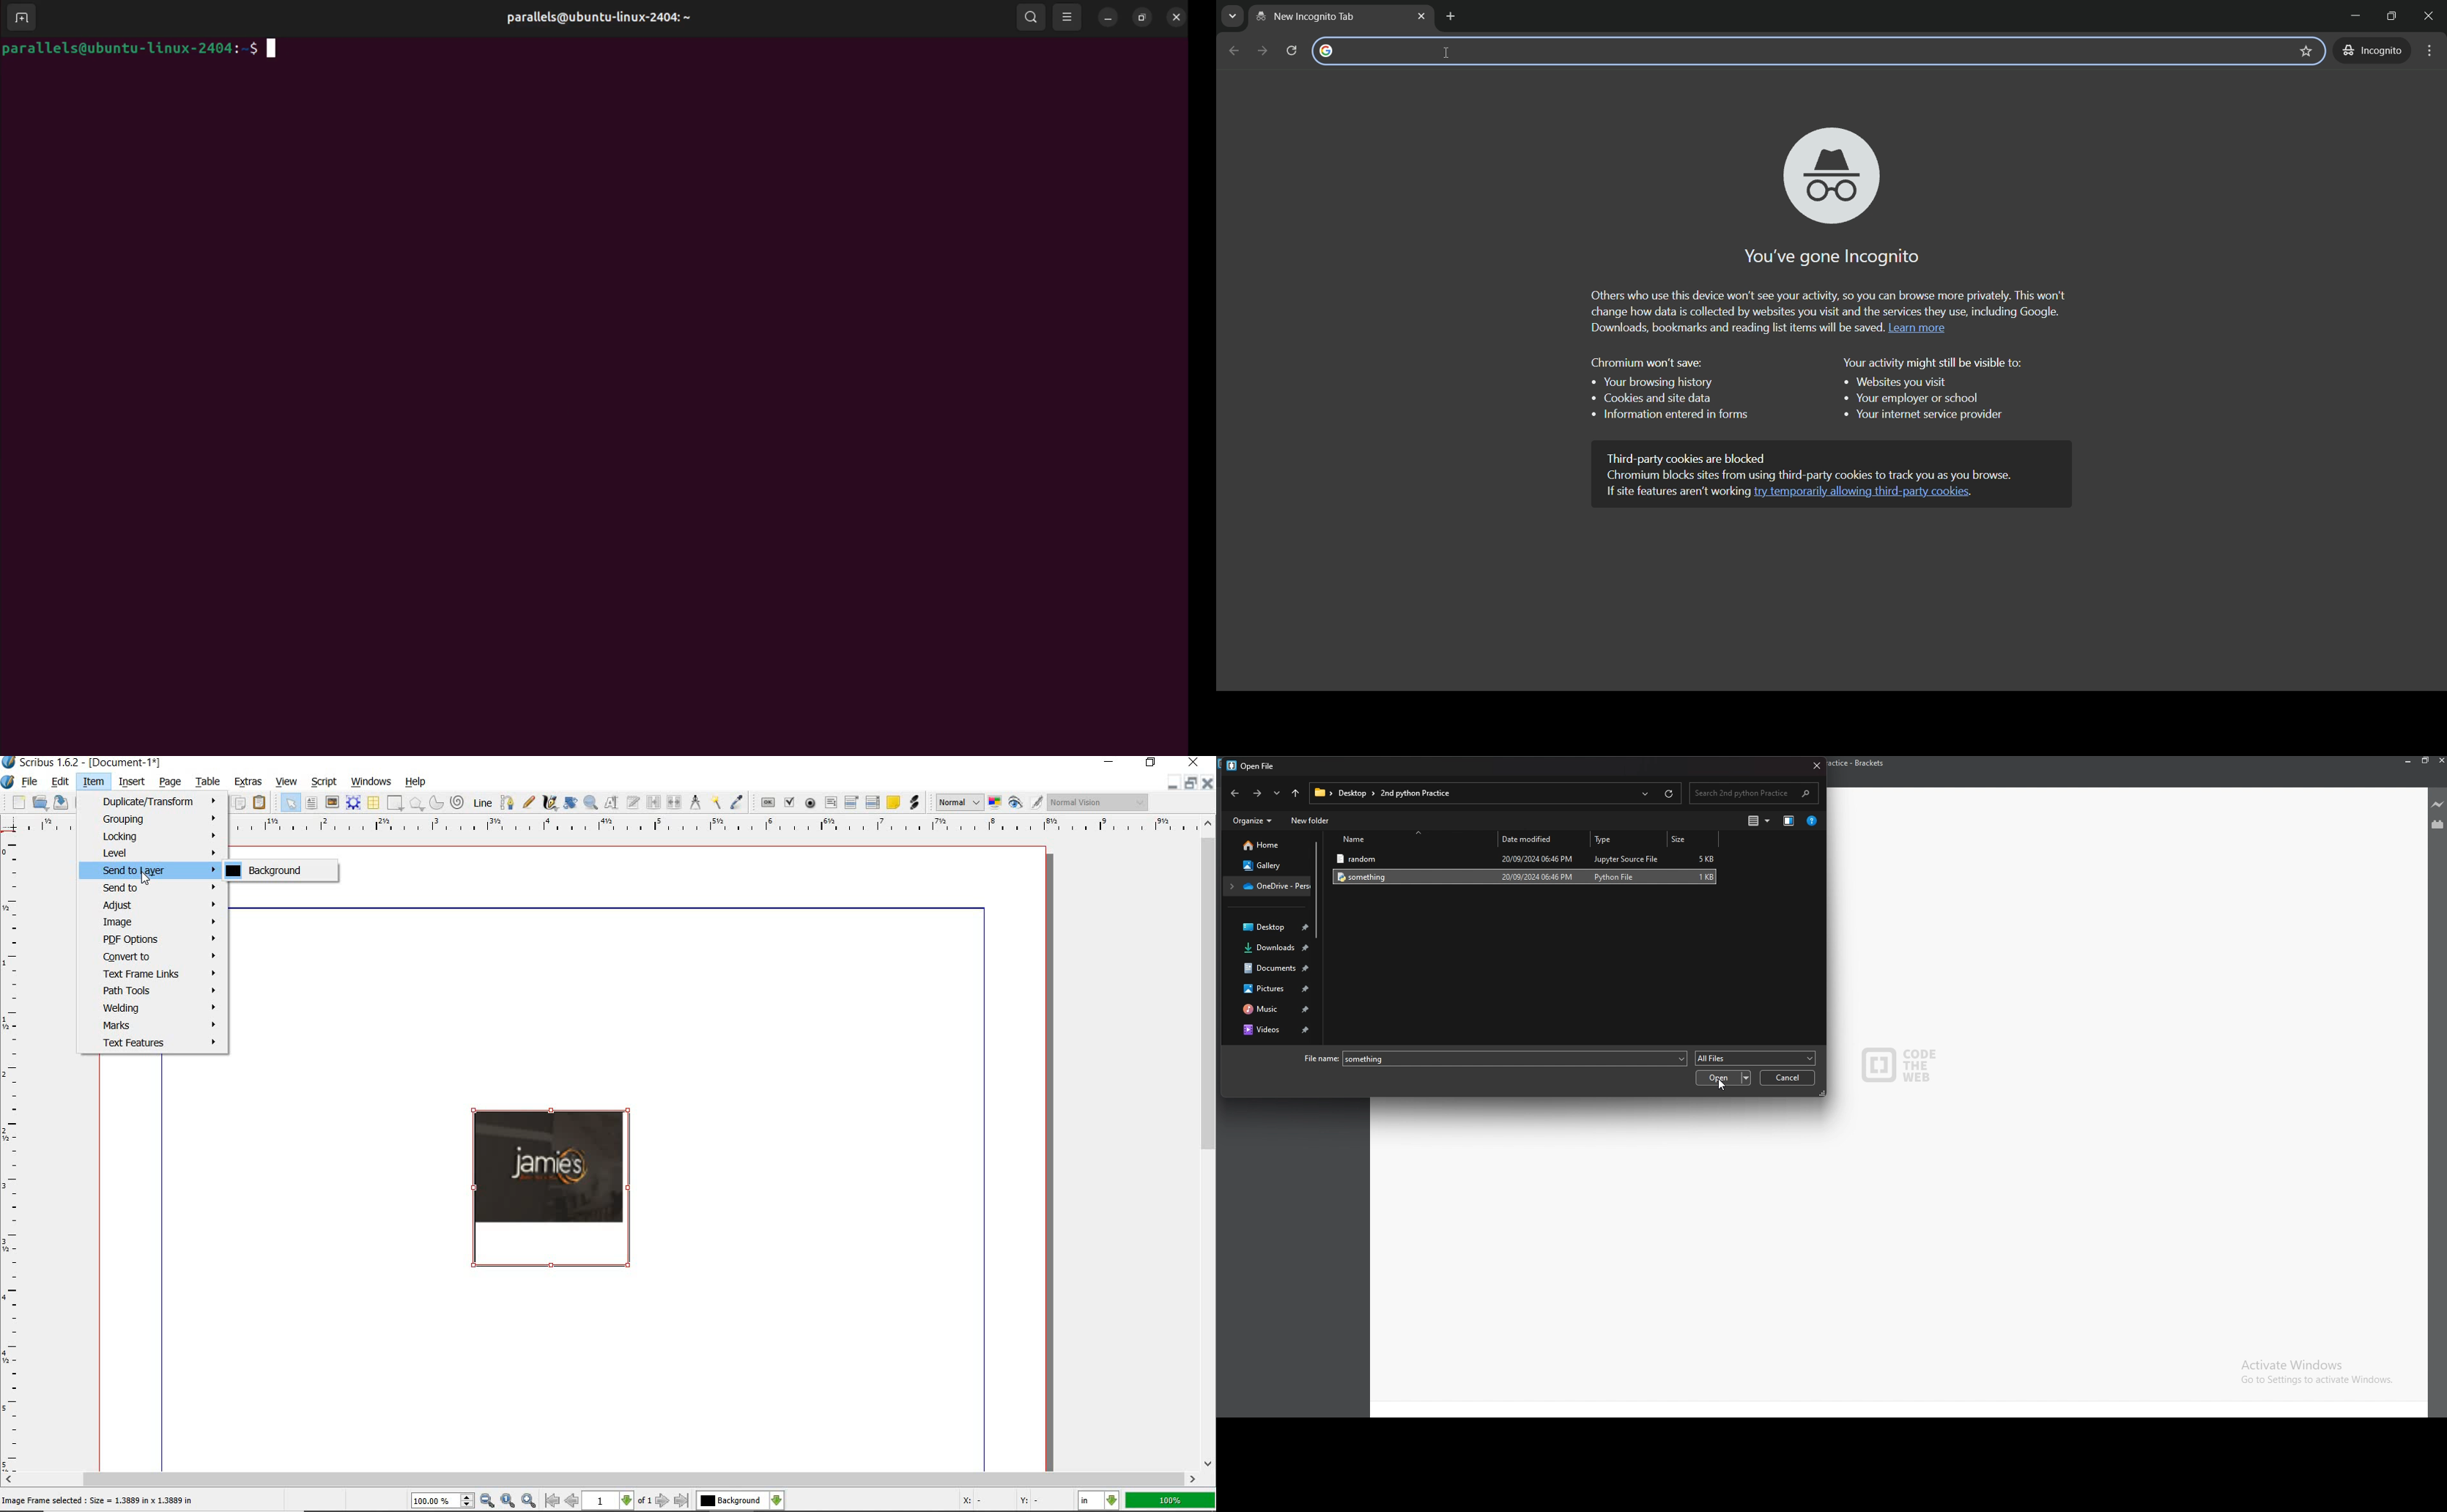  What do you see at coordinates (153, 819) in the screenshot?
I see `Grouping` at bounding box center [153, 819].